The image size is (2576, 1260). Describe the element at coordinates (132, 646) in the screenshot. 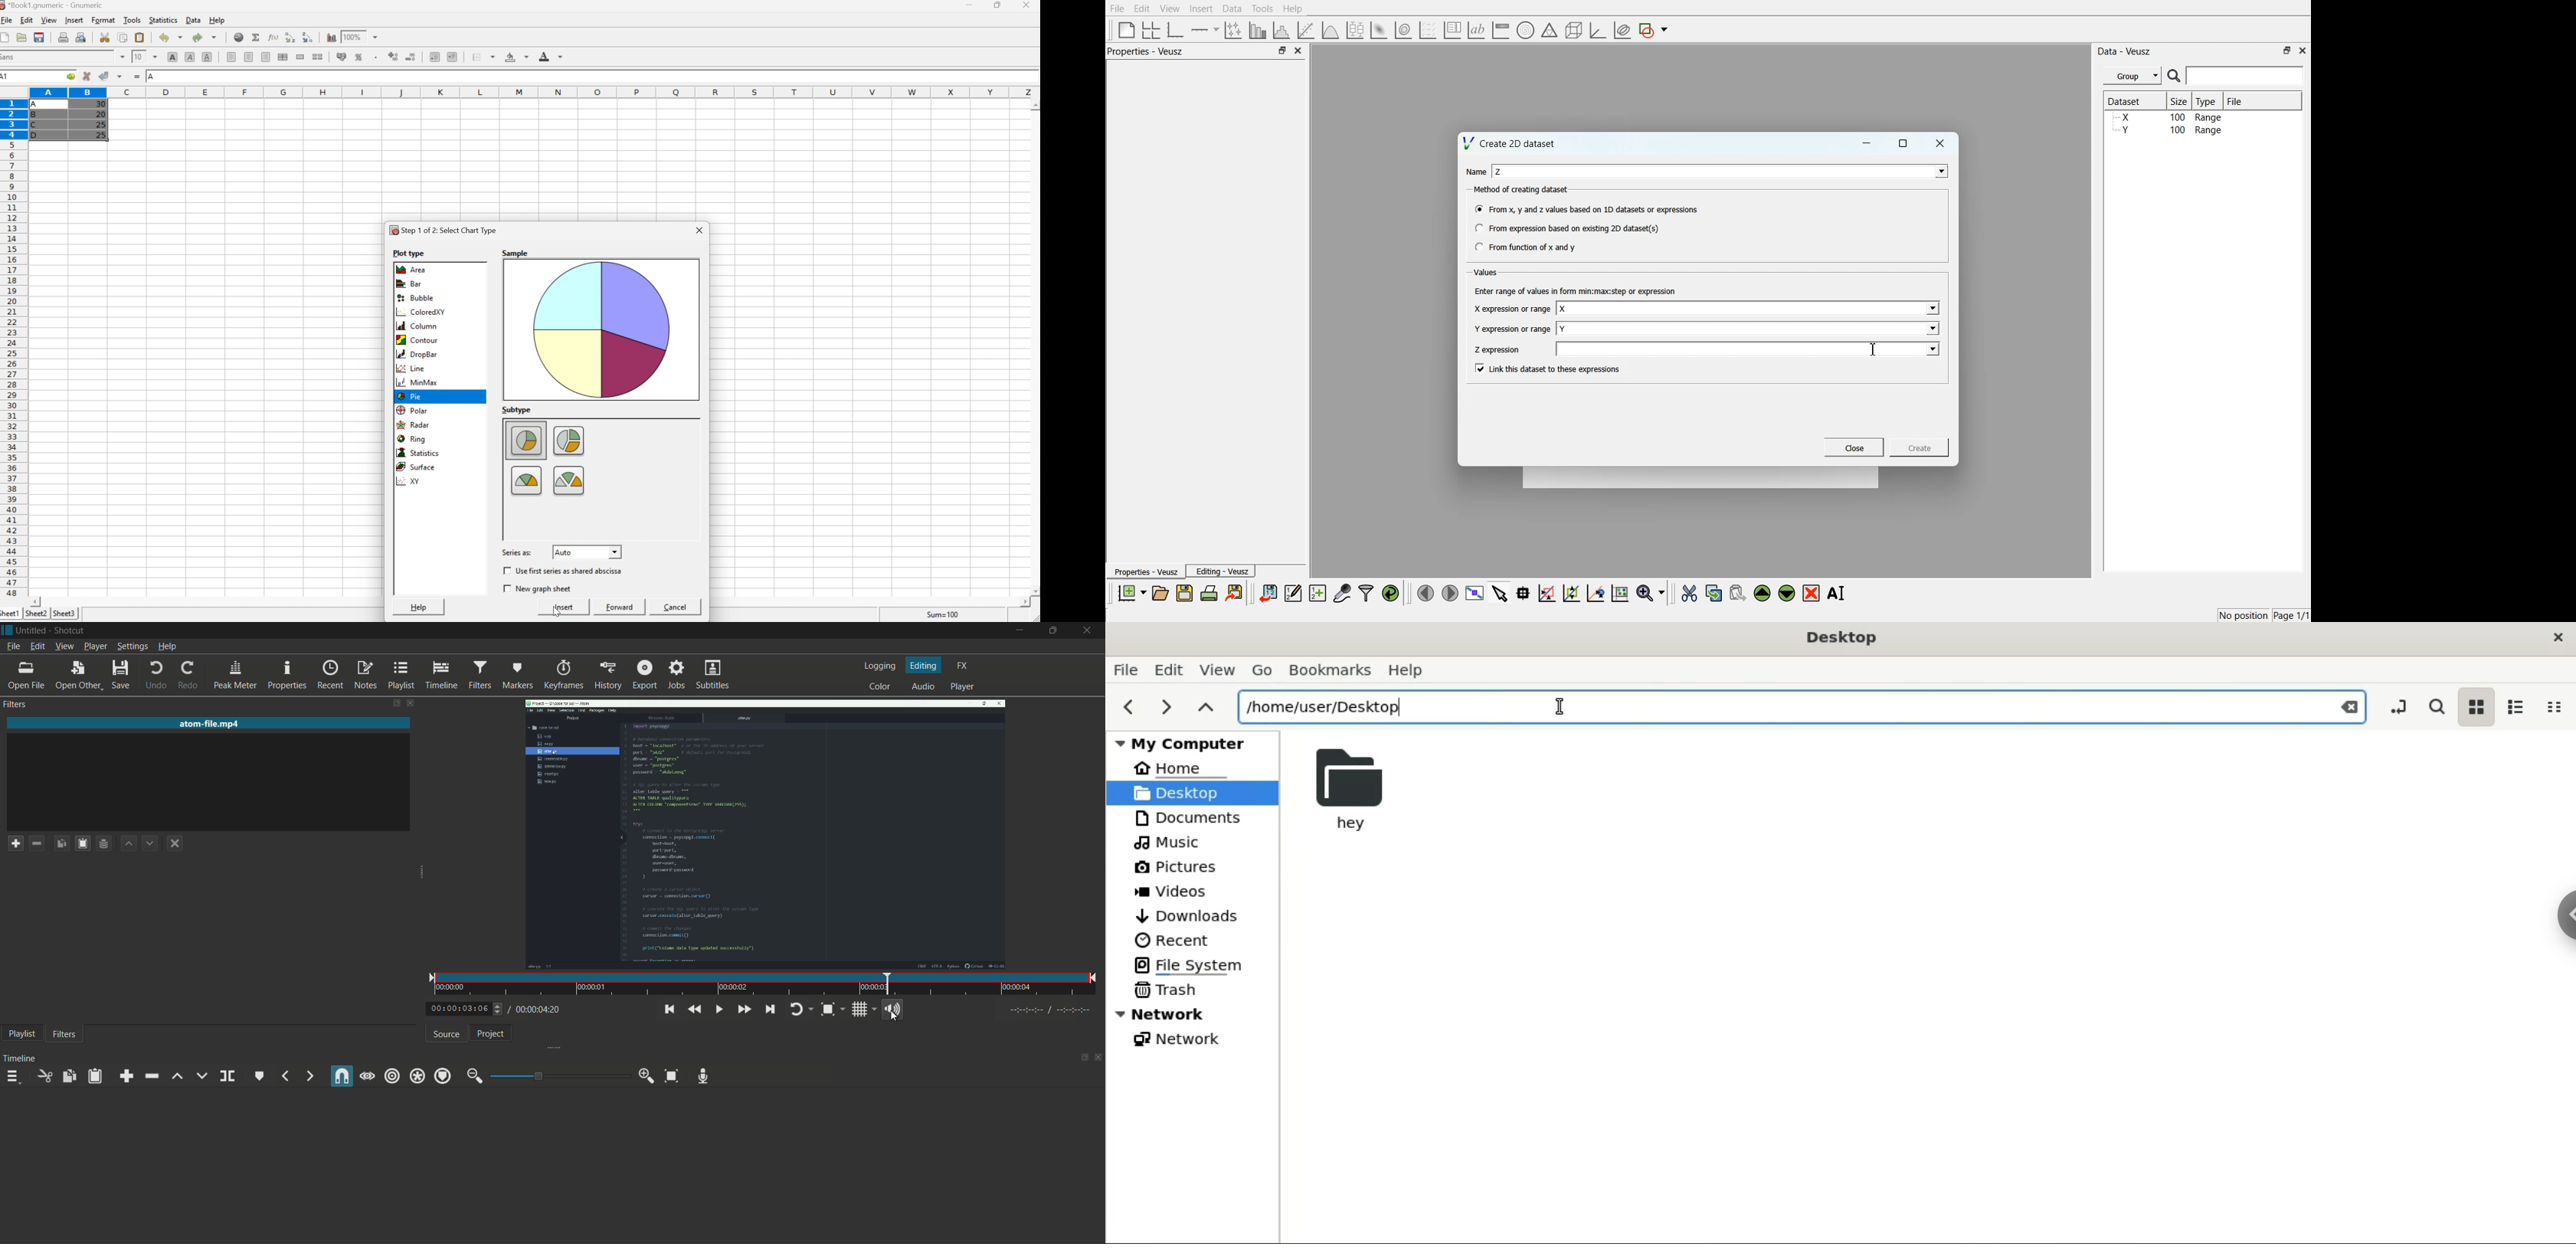

I see `settings menu` at that location.